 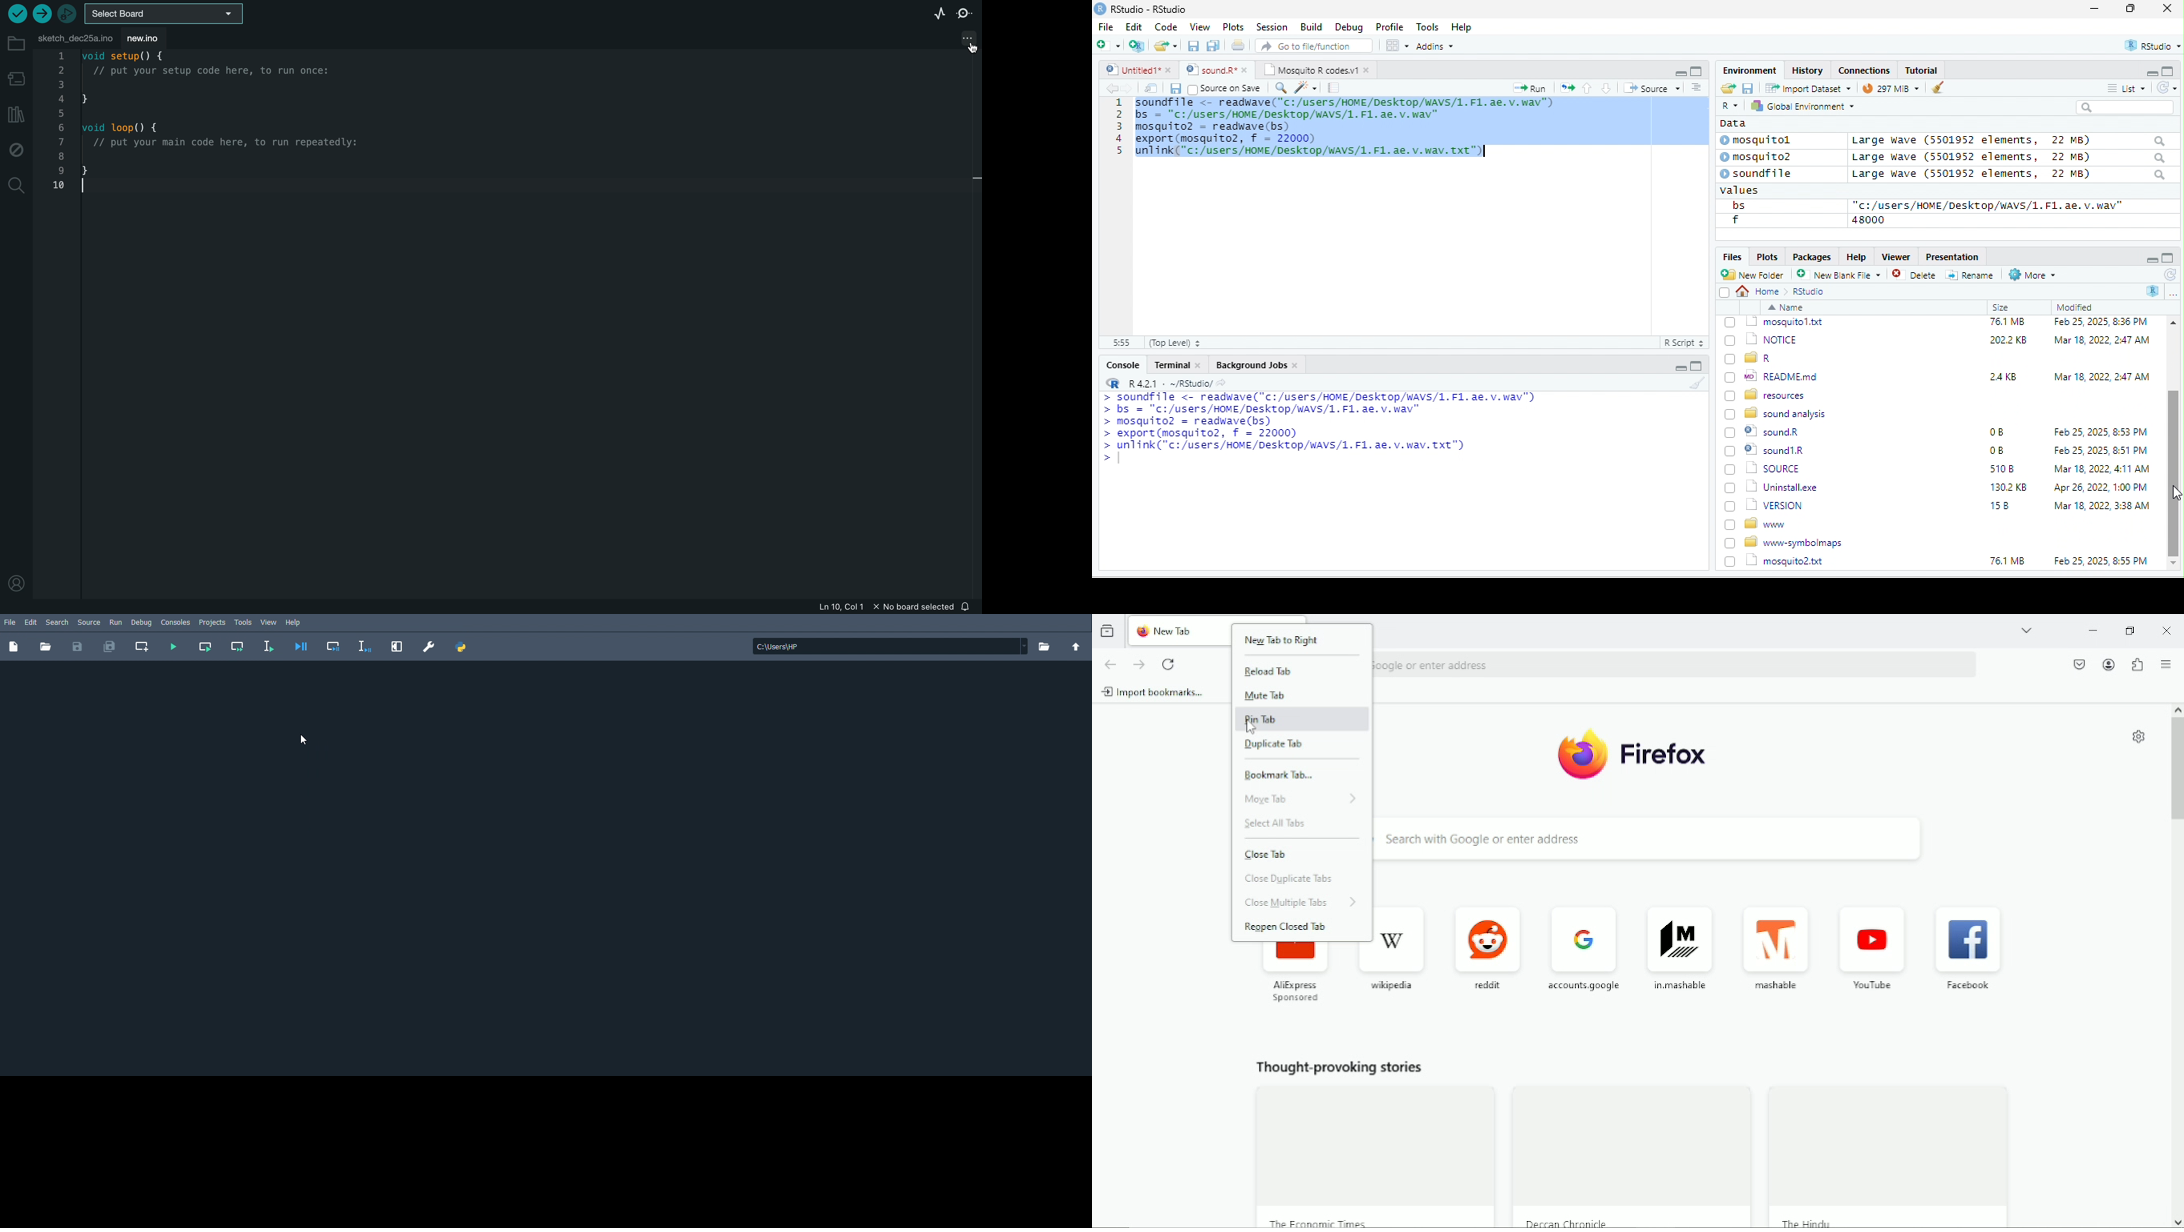 I want to click on | @] INSTALL, so click(x=1765, y=398).